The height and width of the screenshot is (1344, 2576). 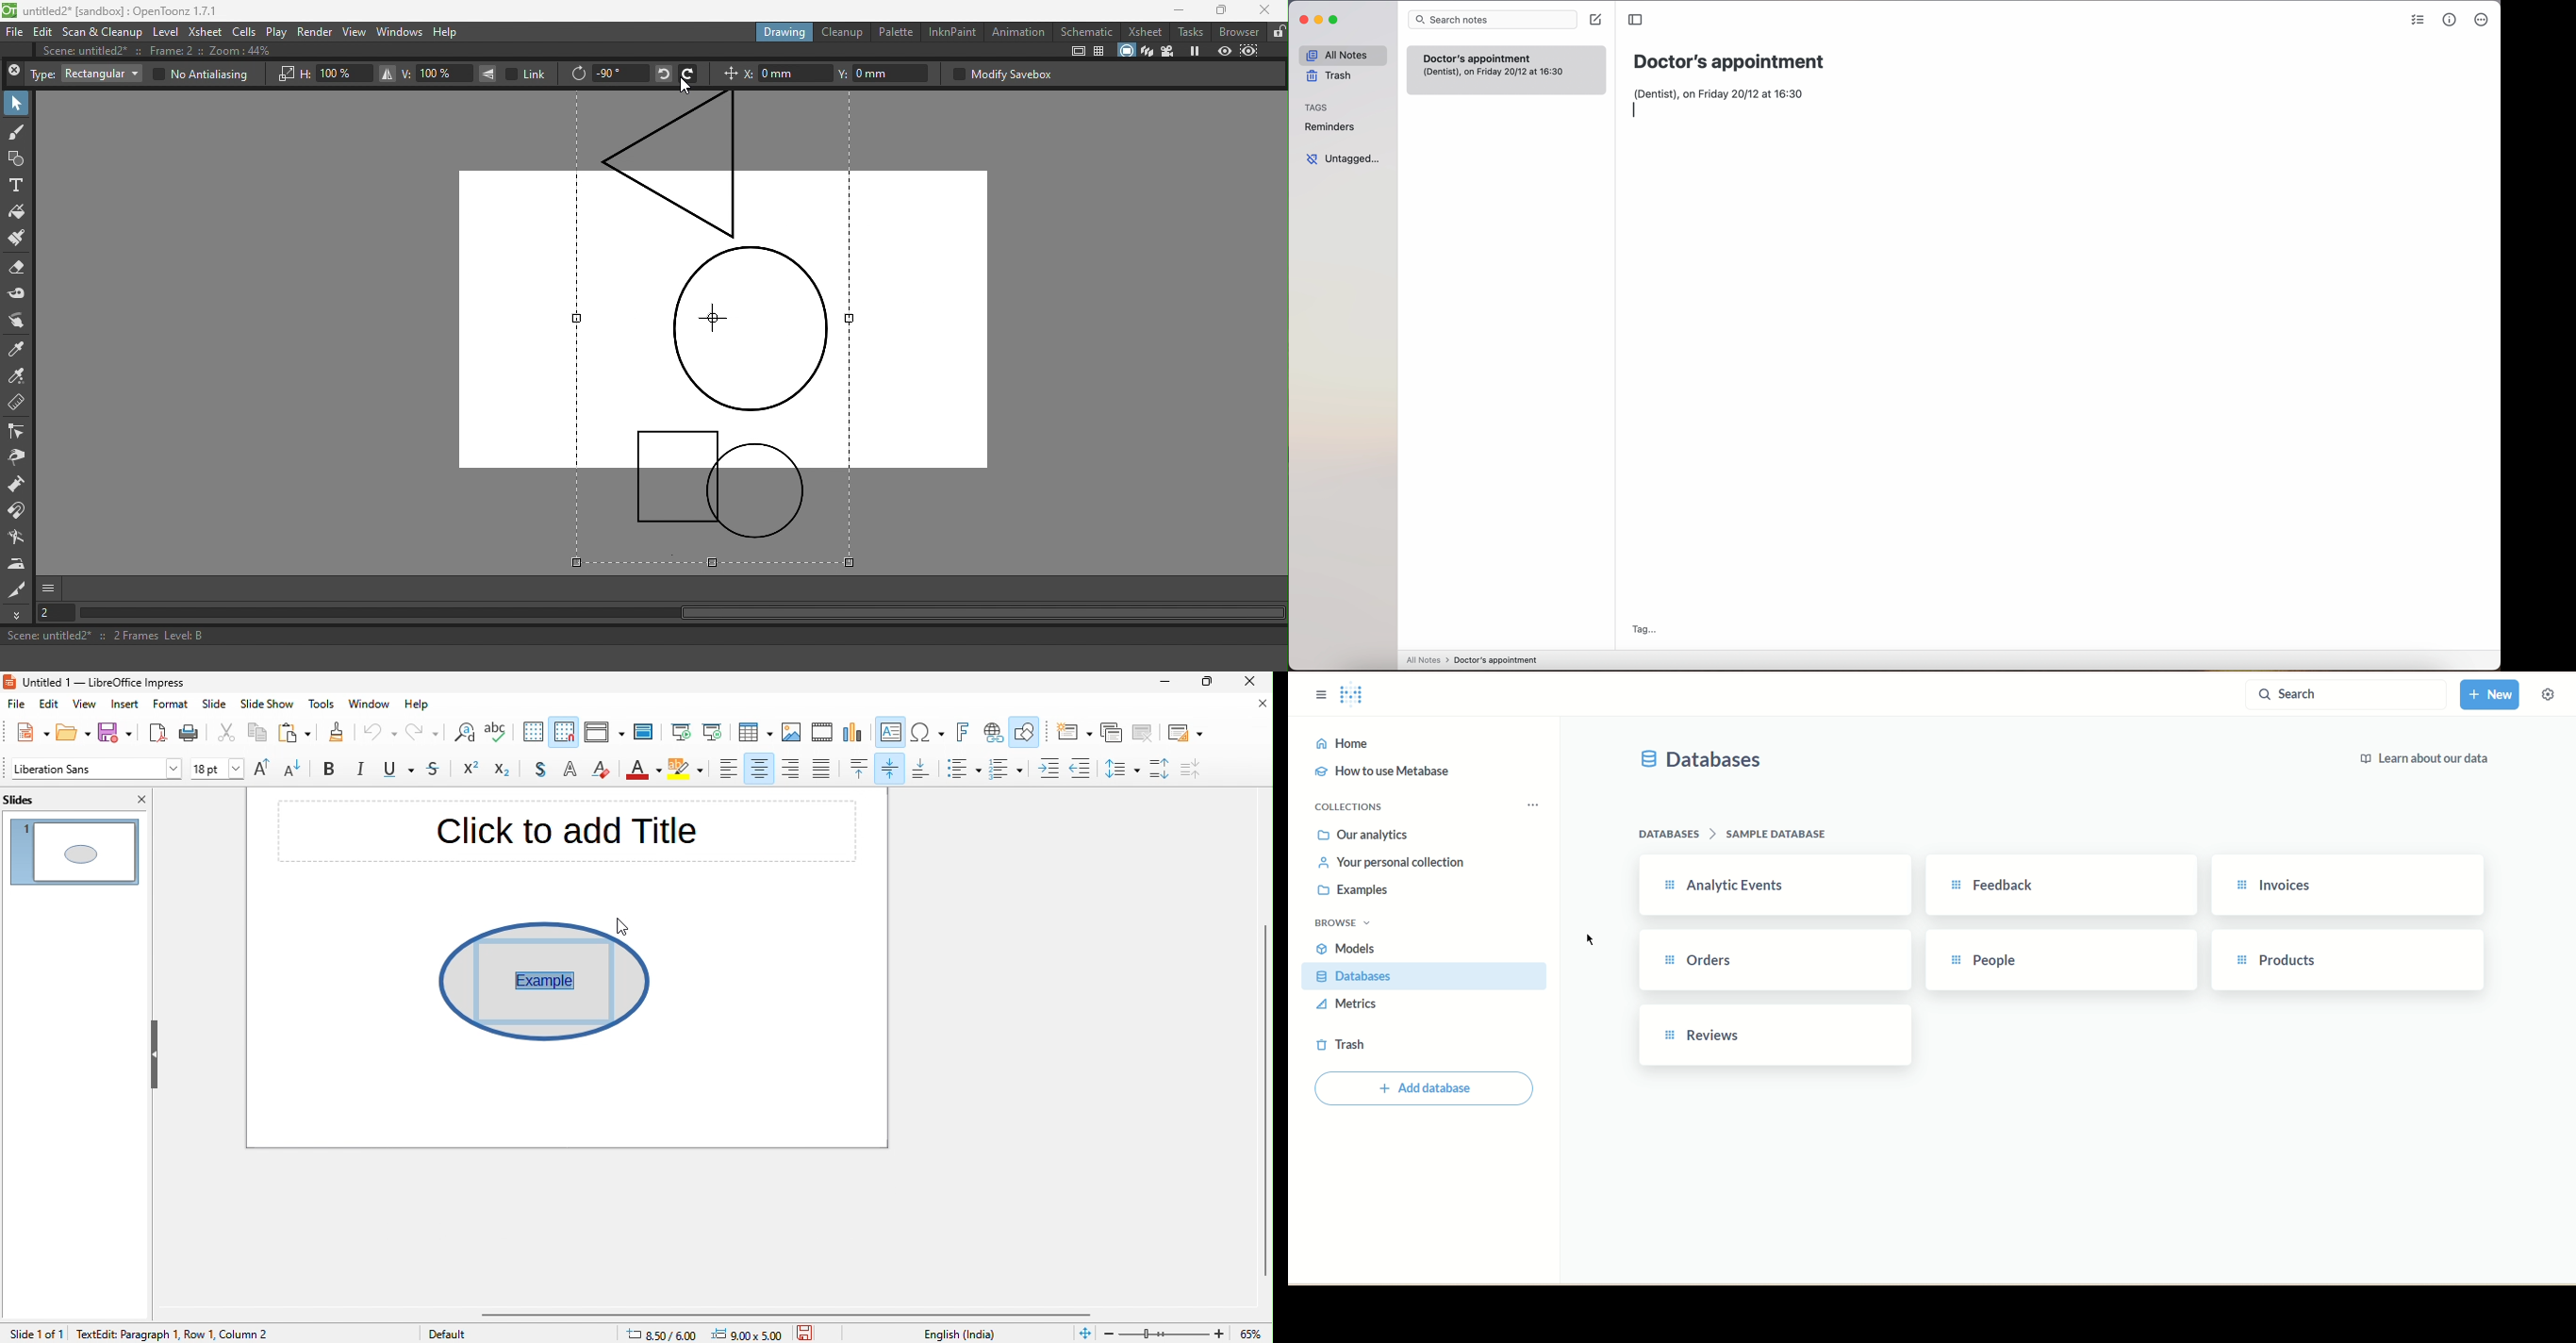 I want to click on Scene: untitled2* :: 2 Frames Level: B, so click(x=642, y=637).